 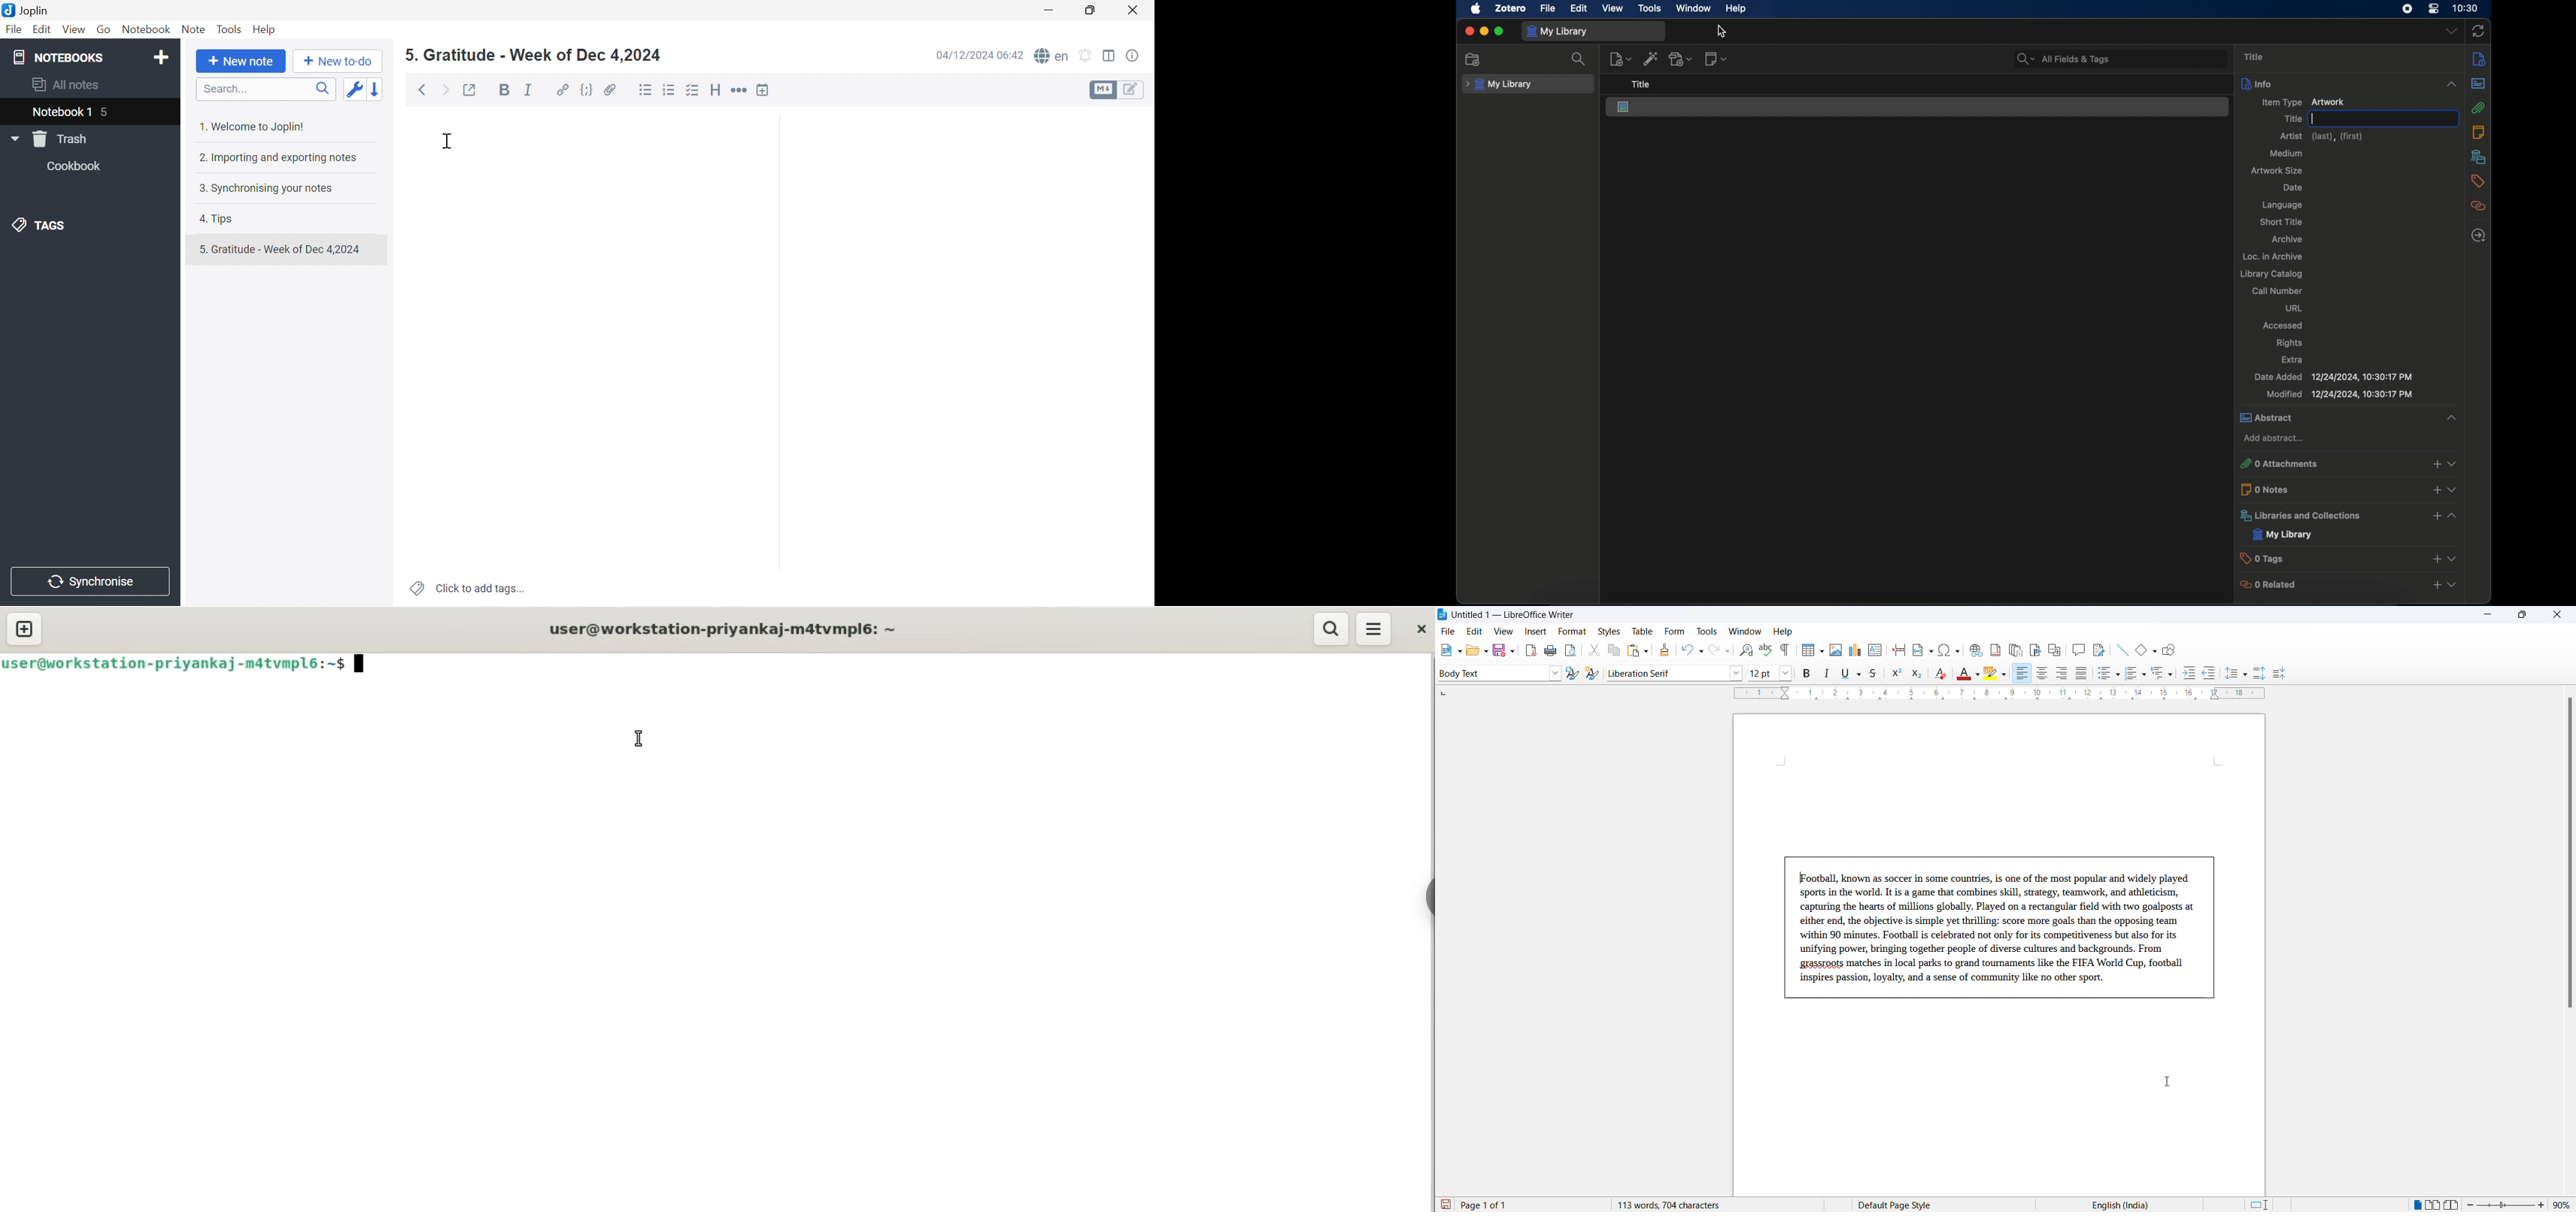 I want to click on clone formatting, so click(x=1662, y=650).